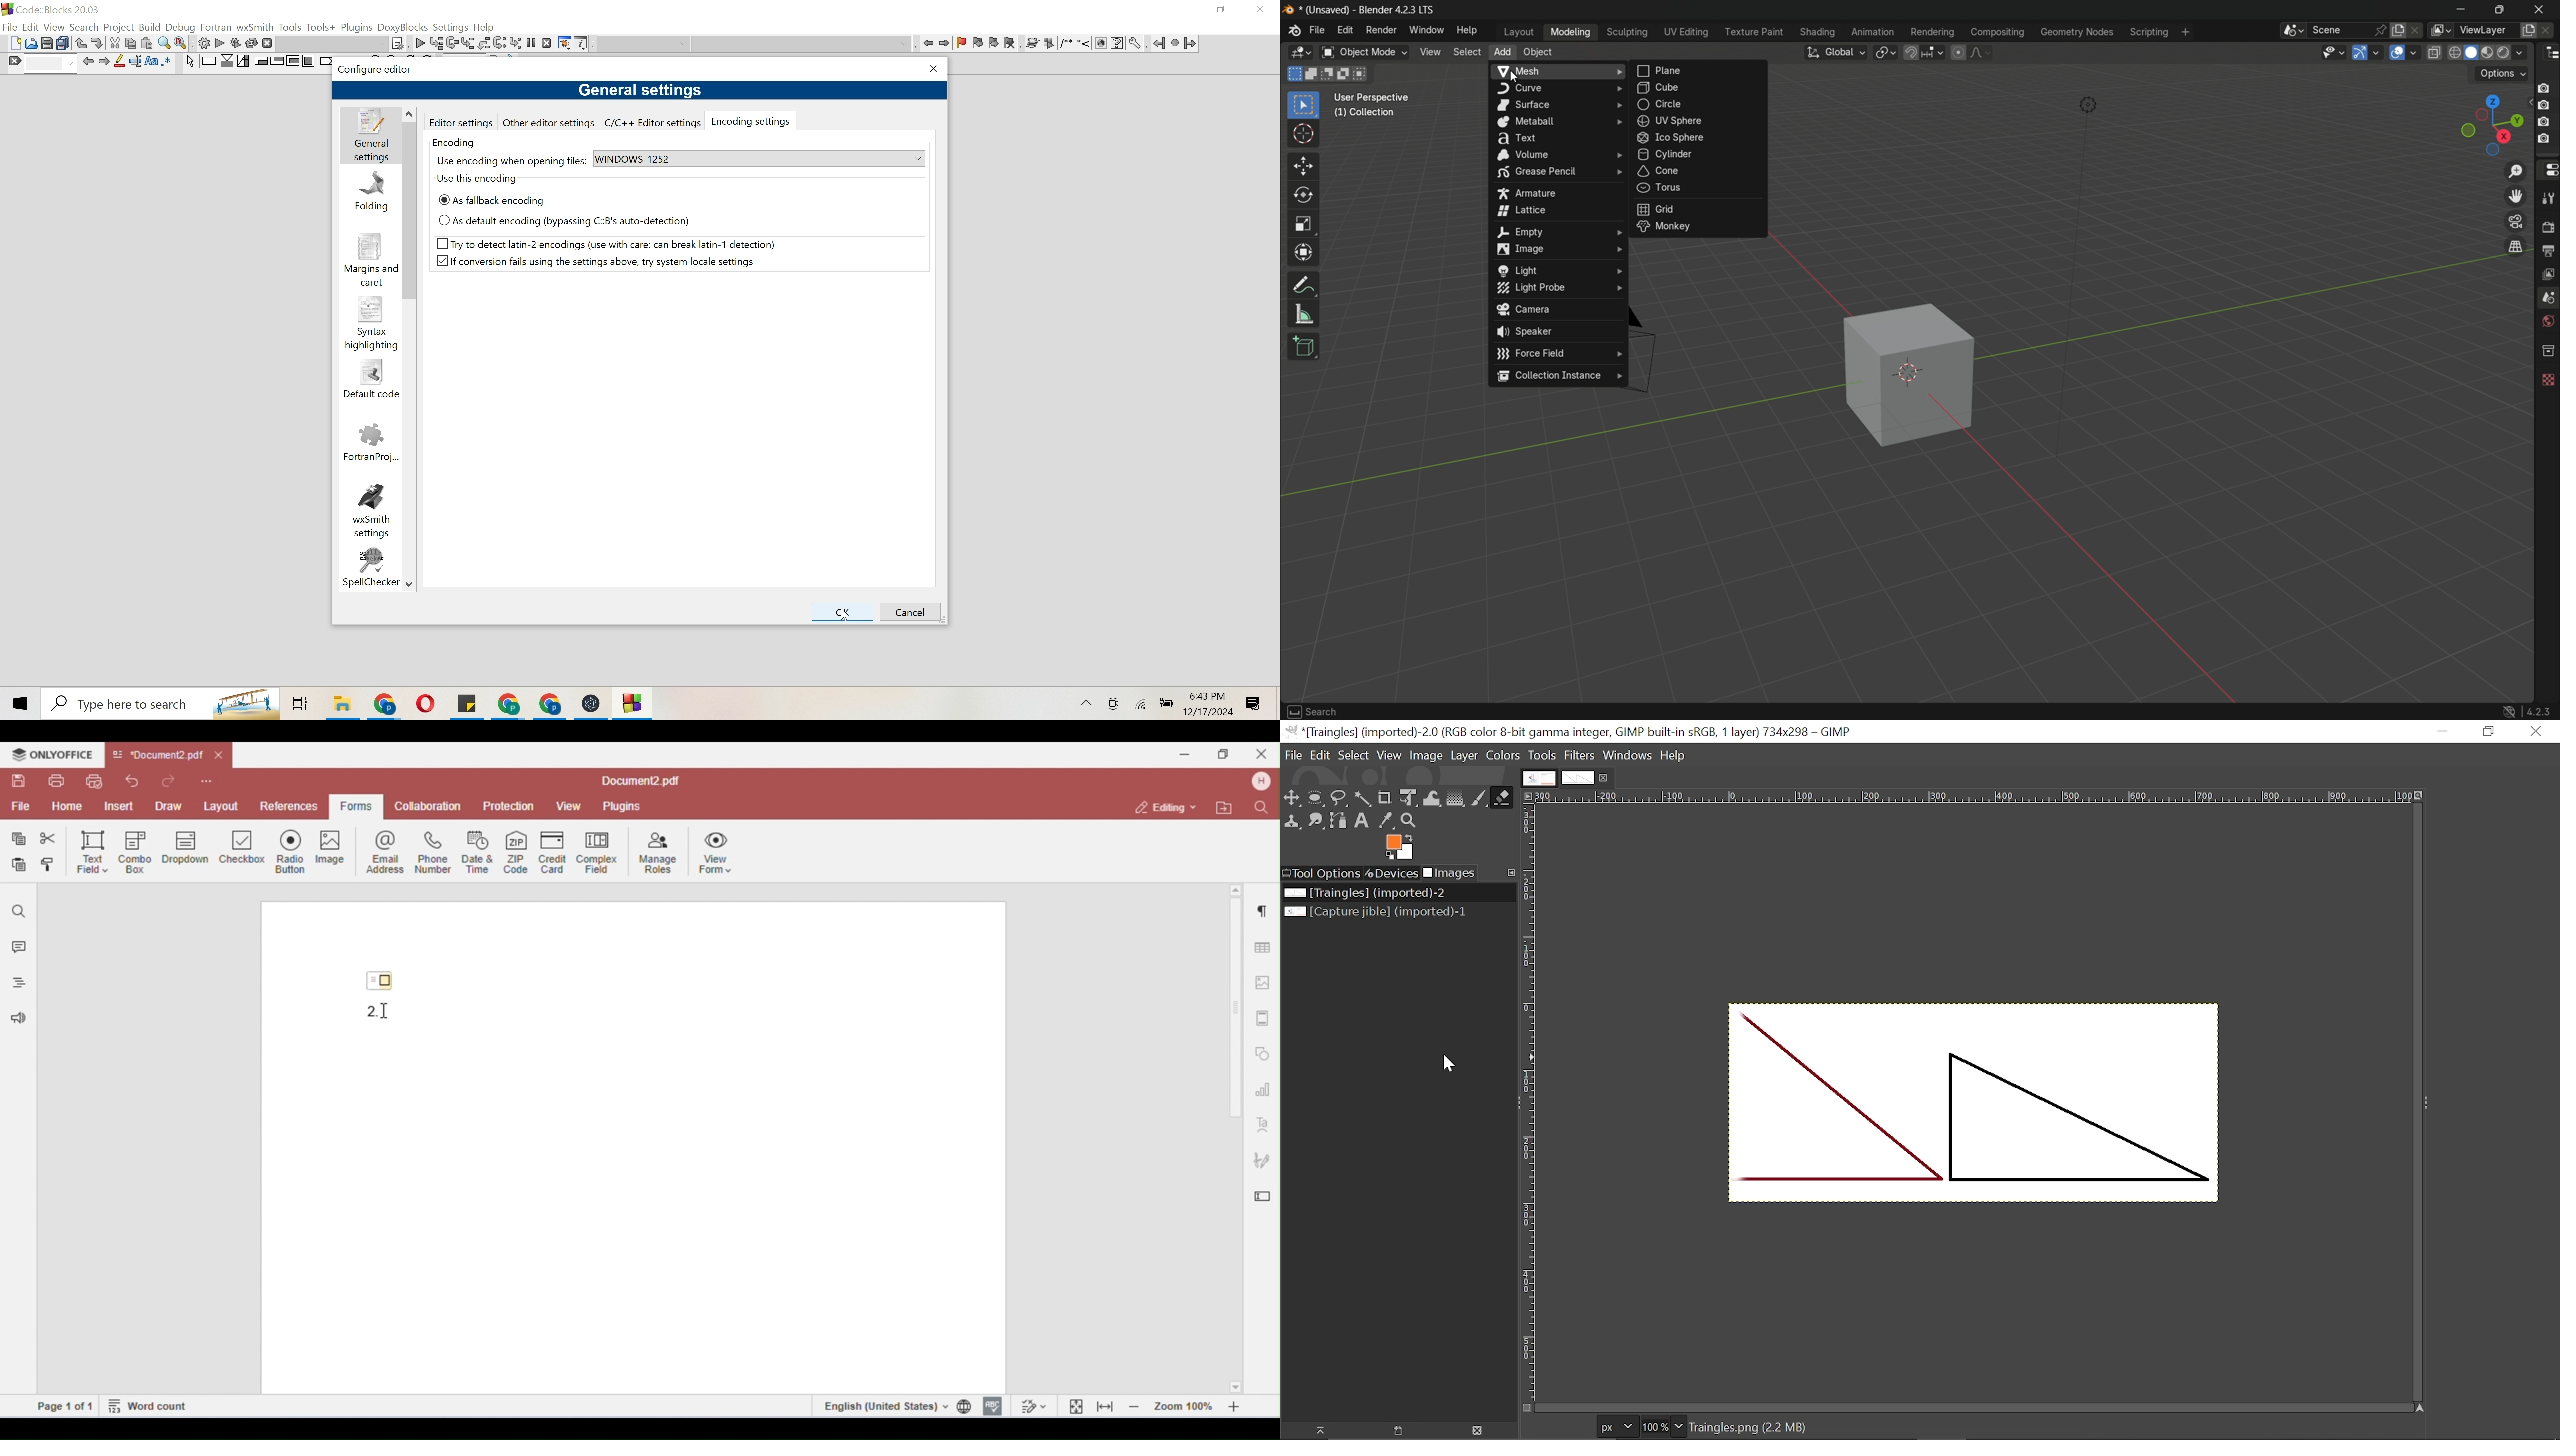 Image resolution: width=2576 pixels, height=1456 pixels. I want to click on Move to corners, so click(260, 61).